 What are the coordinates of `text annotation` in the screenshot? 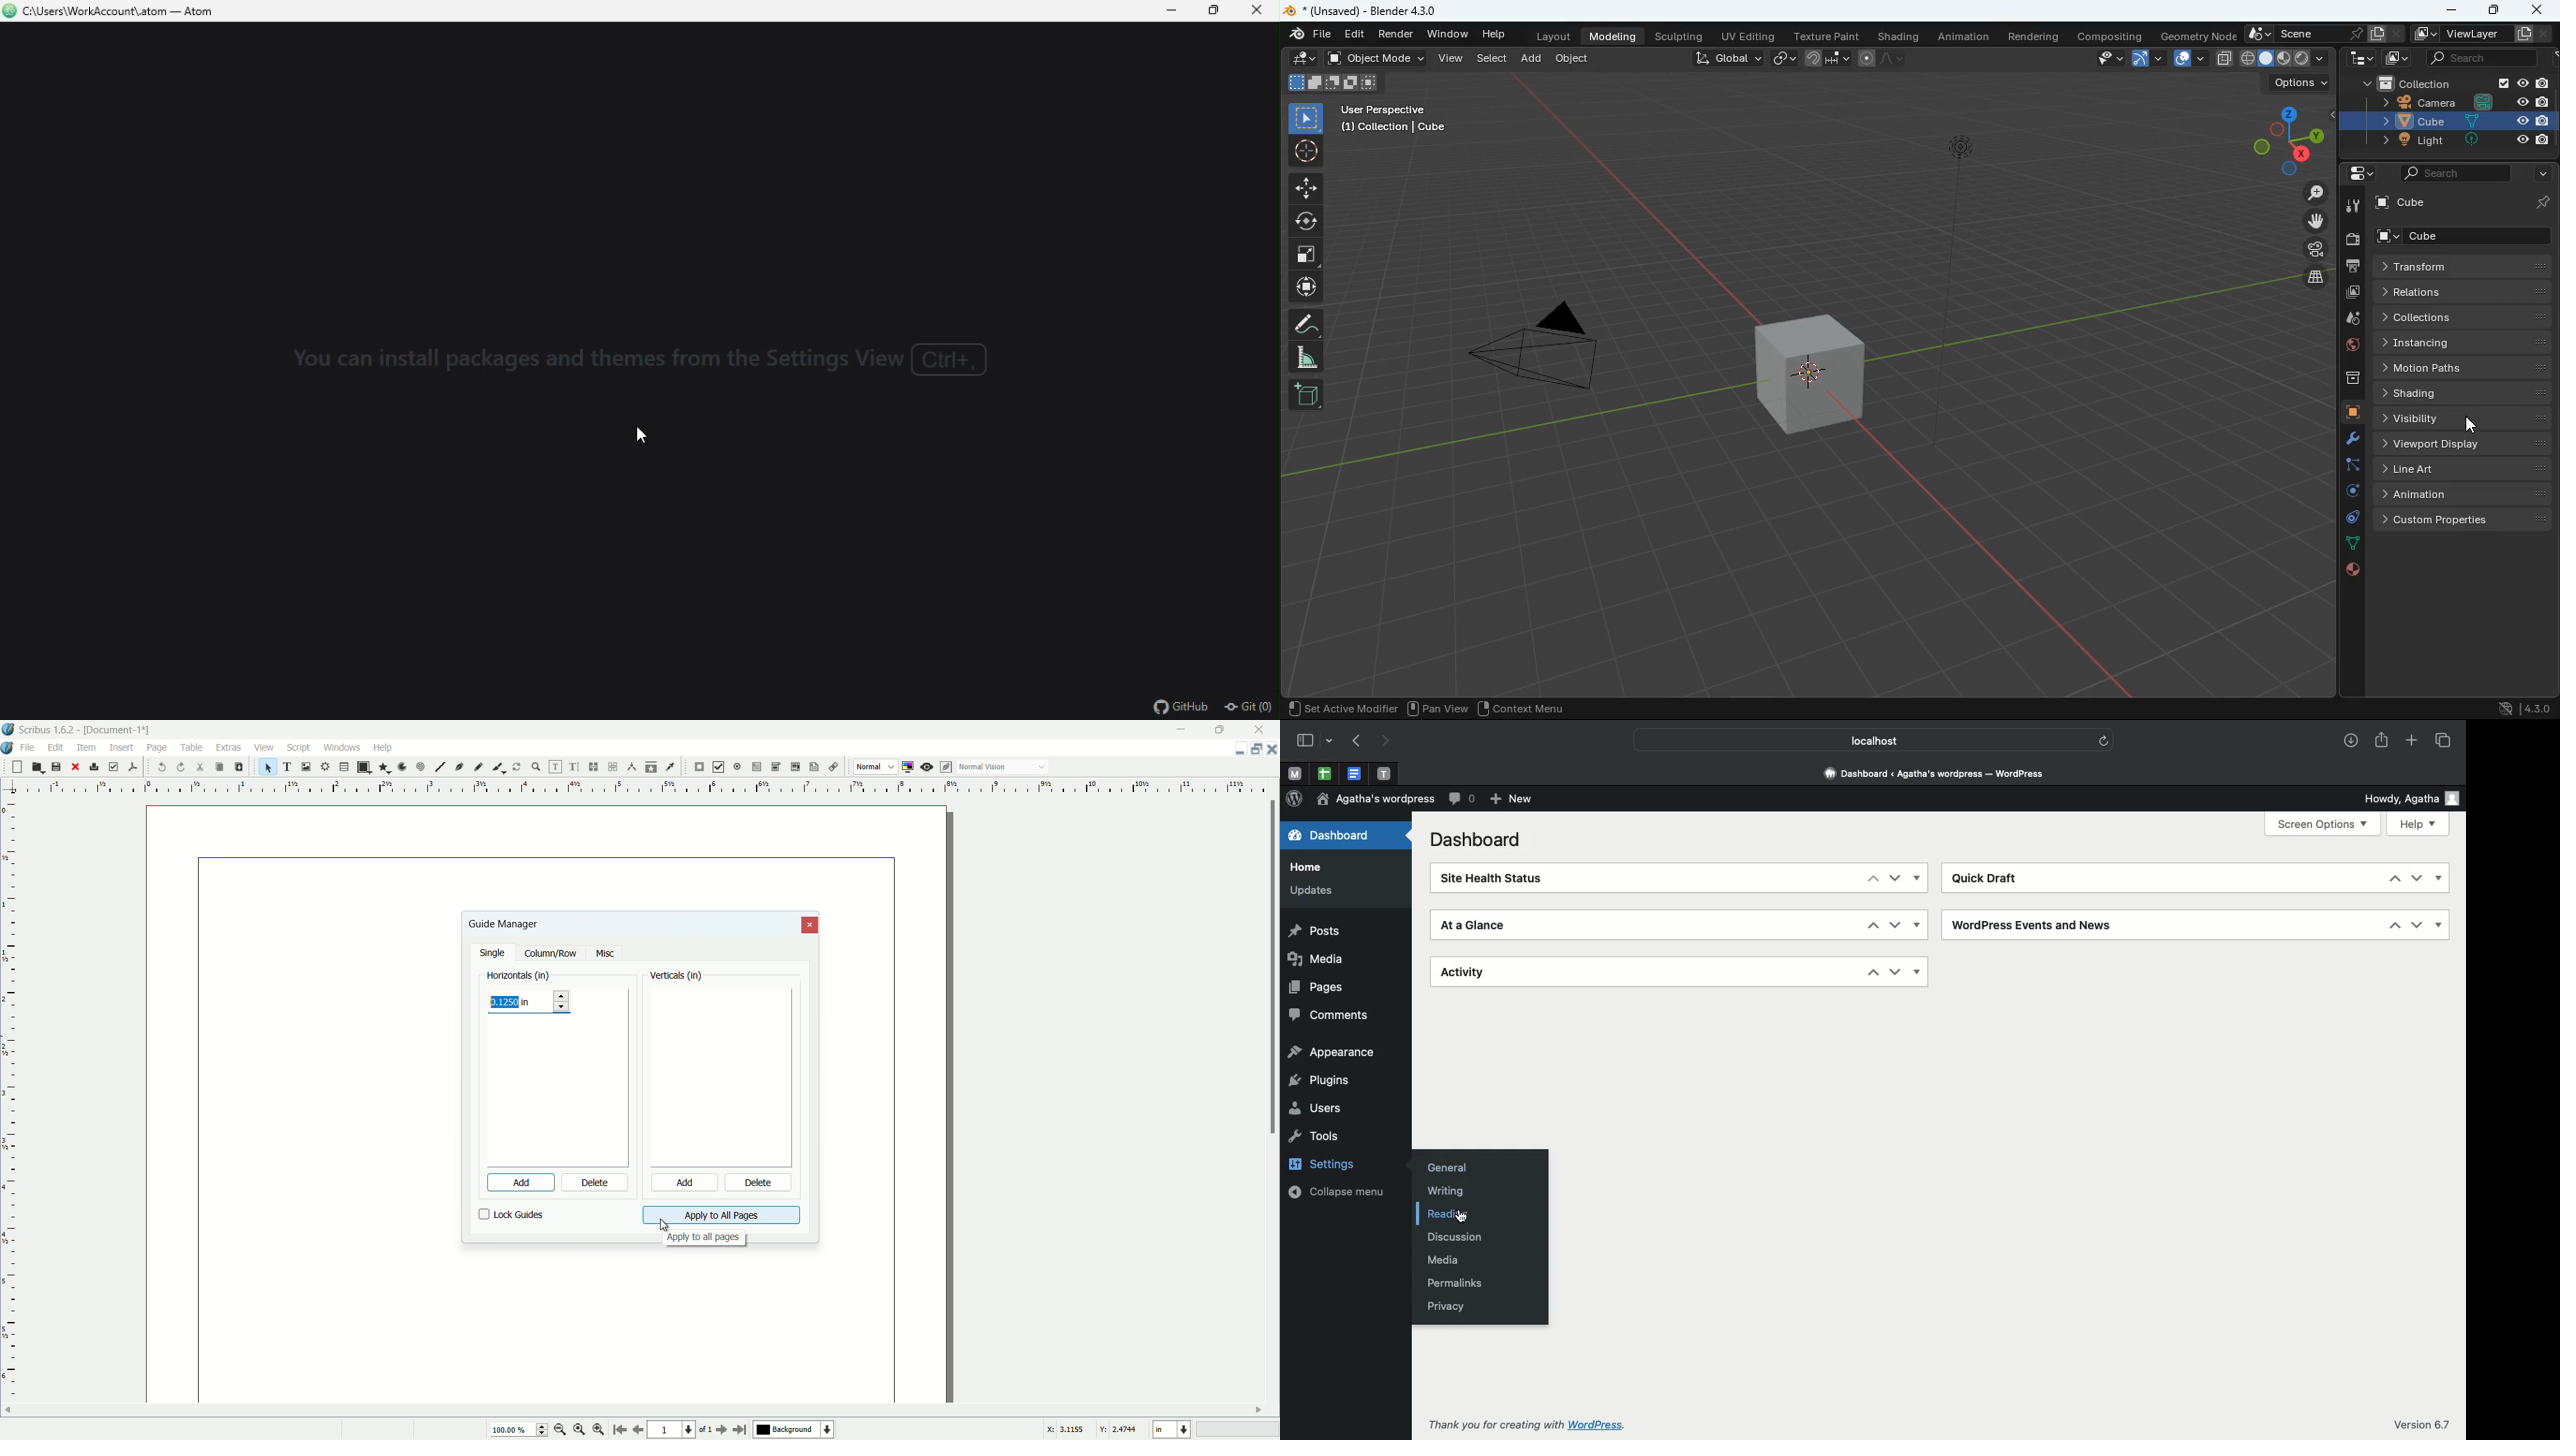 It's located at (812, 767).